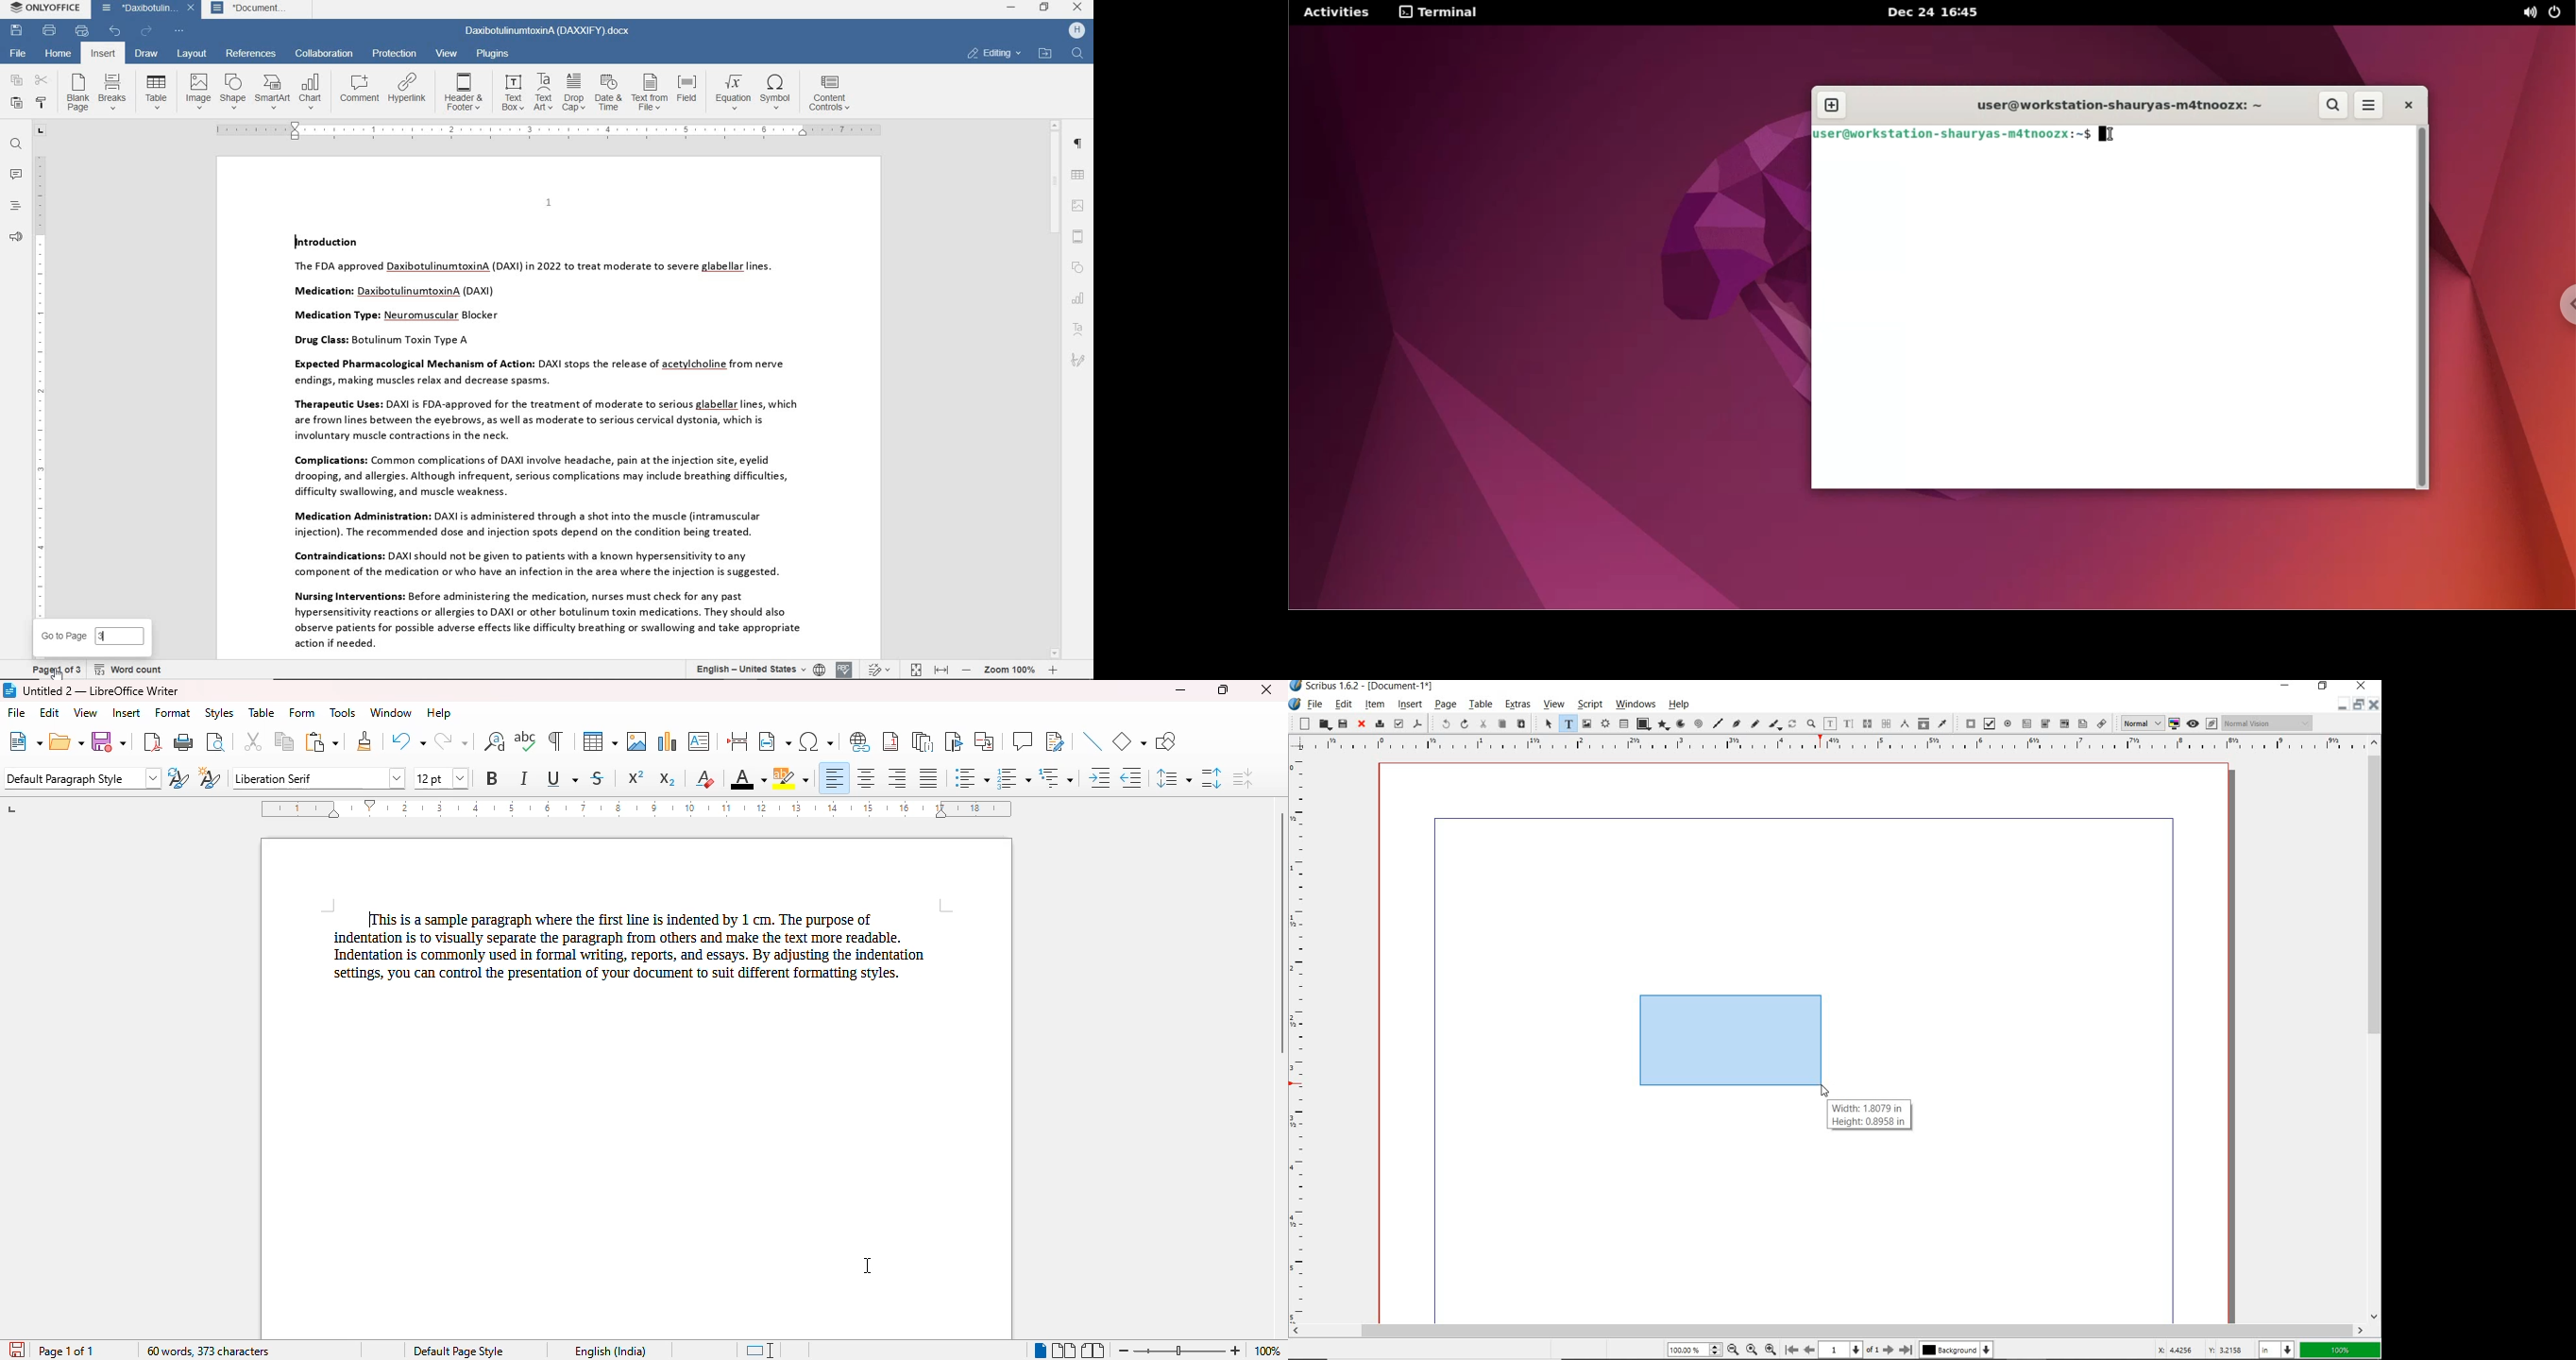  What do you see at coordinates (1734, 1351) in the screenshot?
I see `Zoom Out` at bounding box center [1734, 1351].